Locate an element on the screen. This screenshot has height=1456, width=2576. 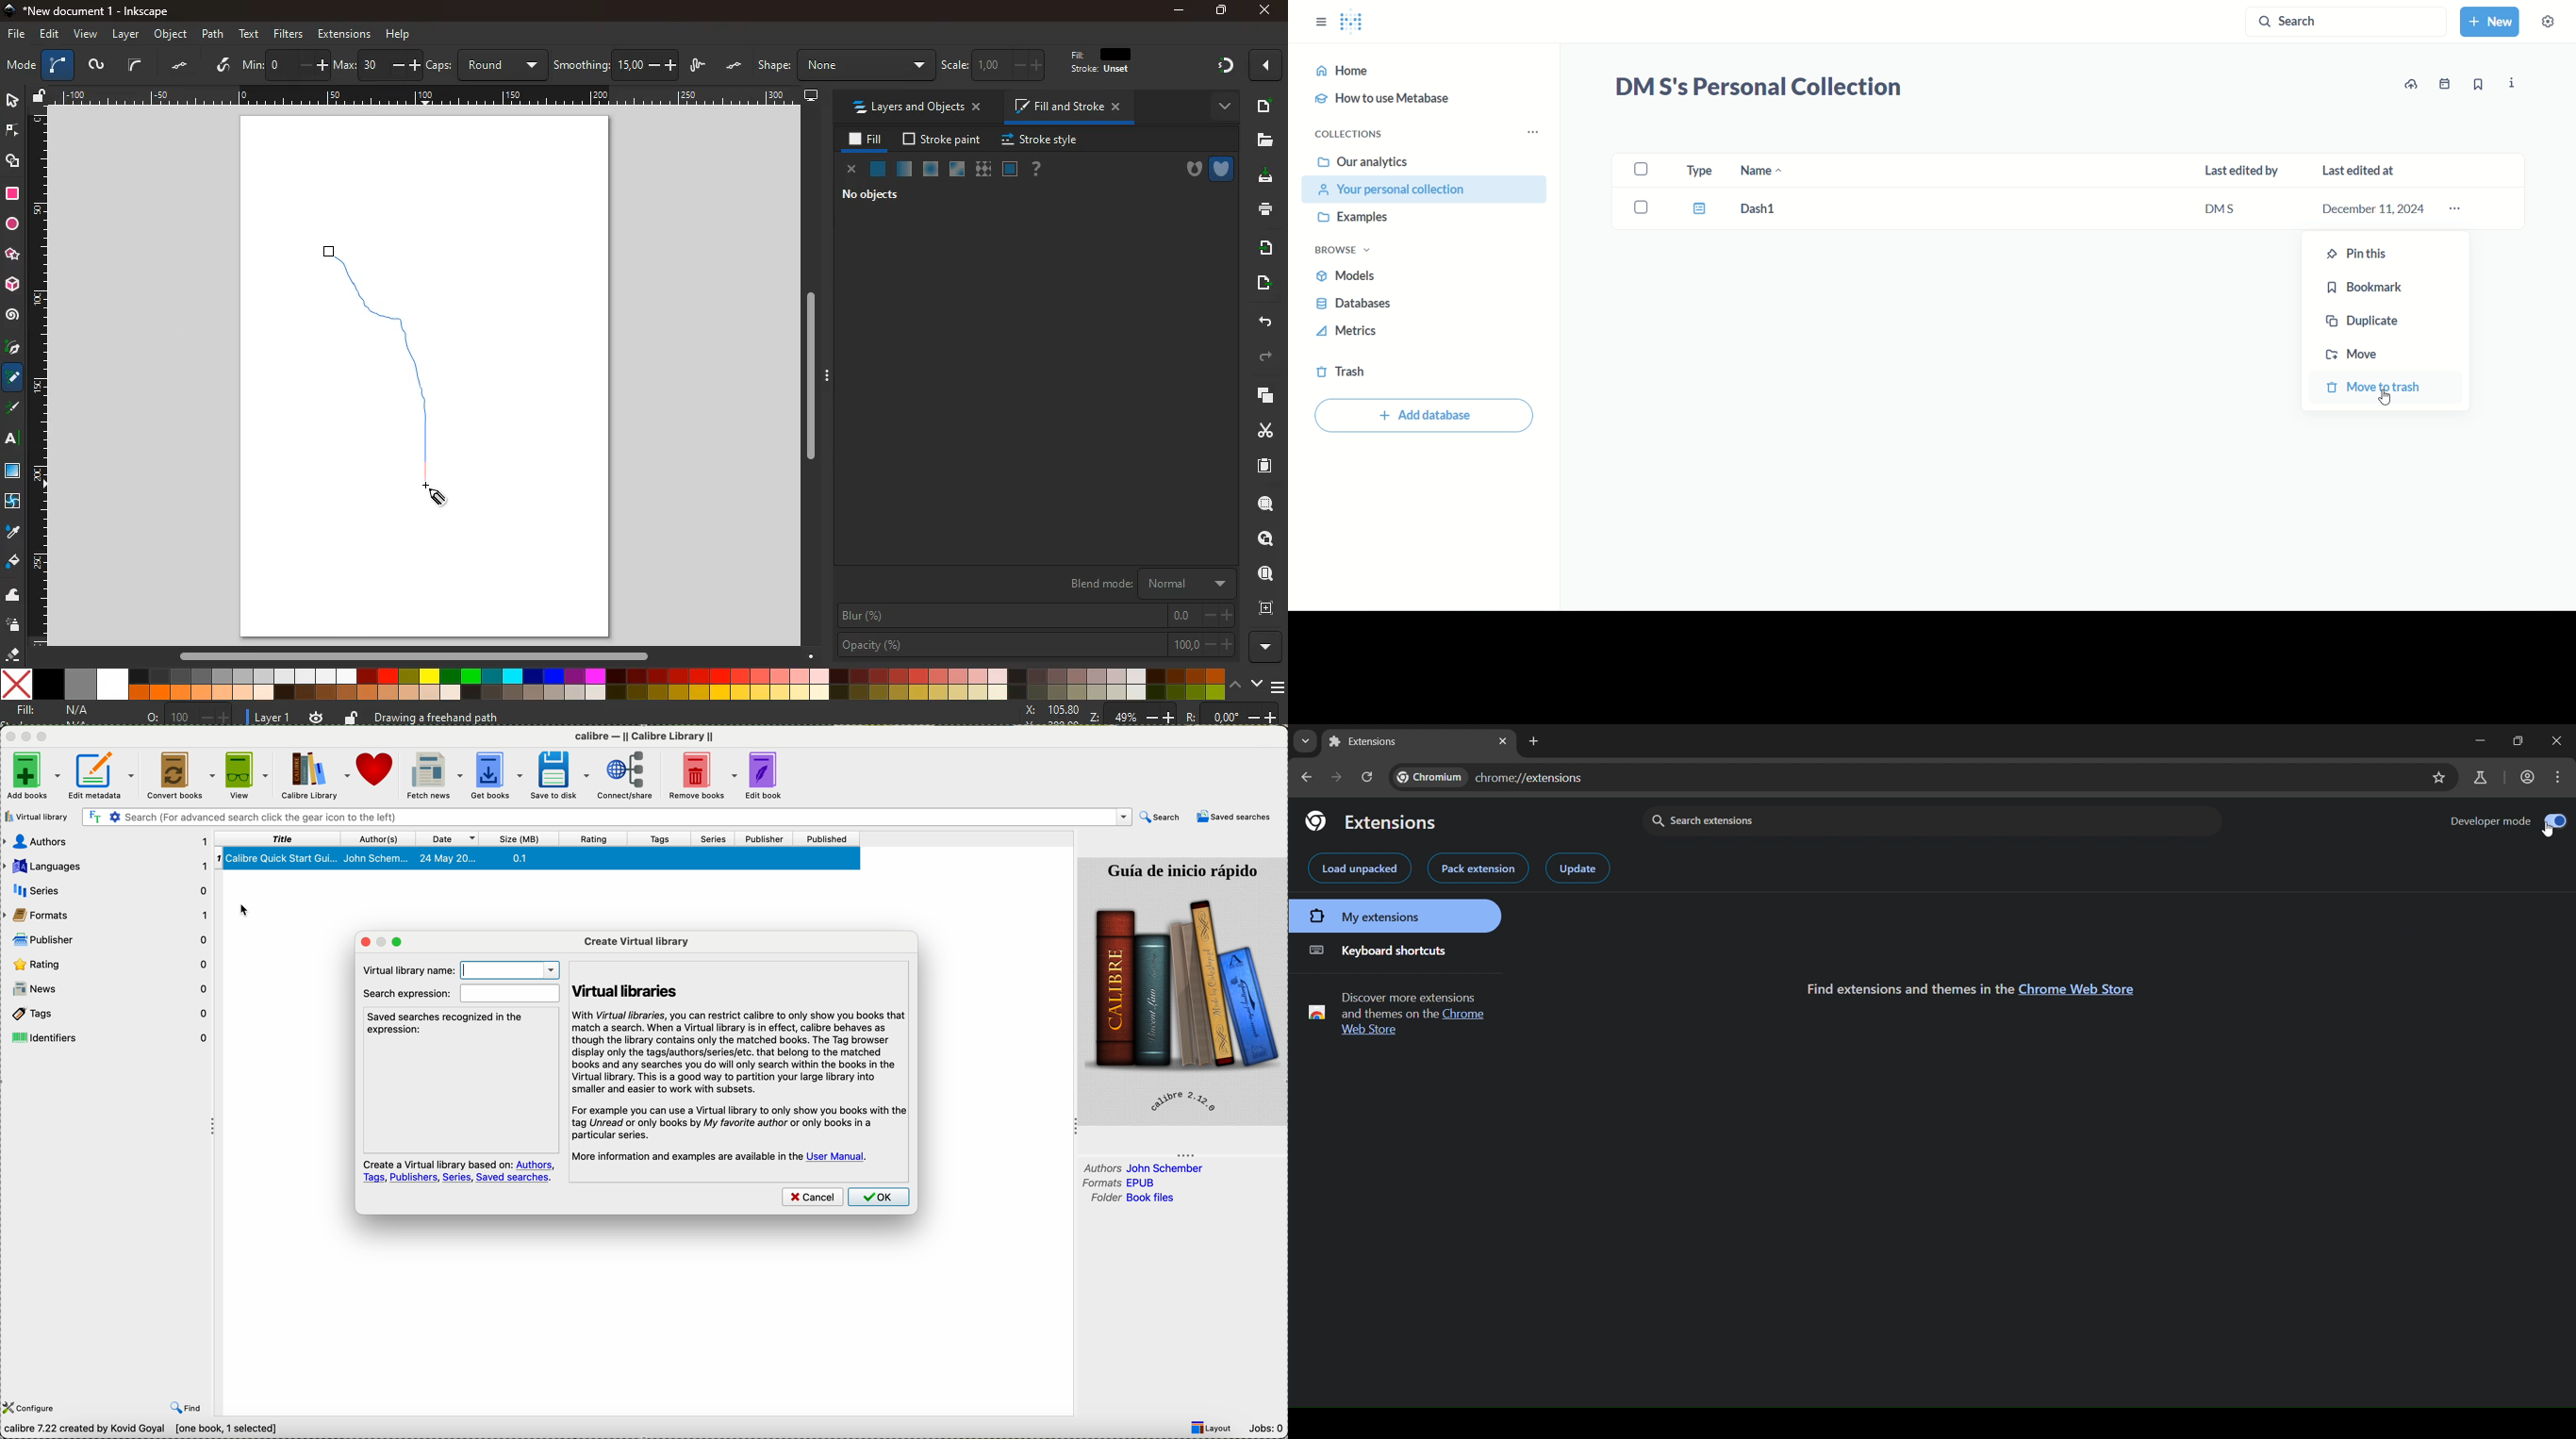
use is located at coordinates (1266, 574).